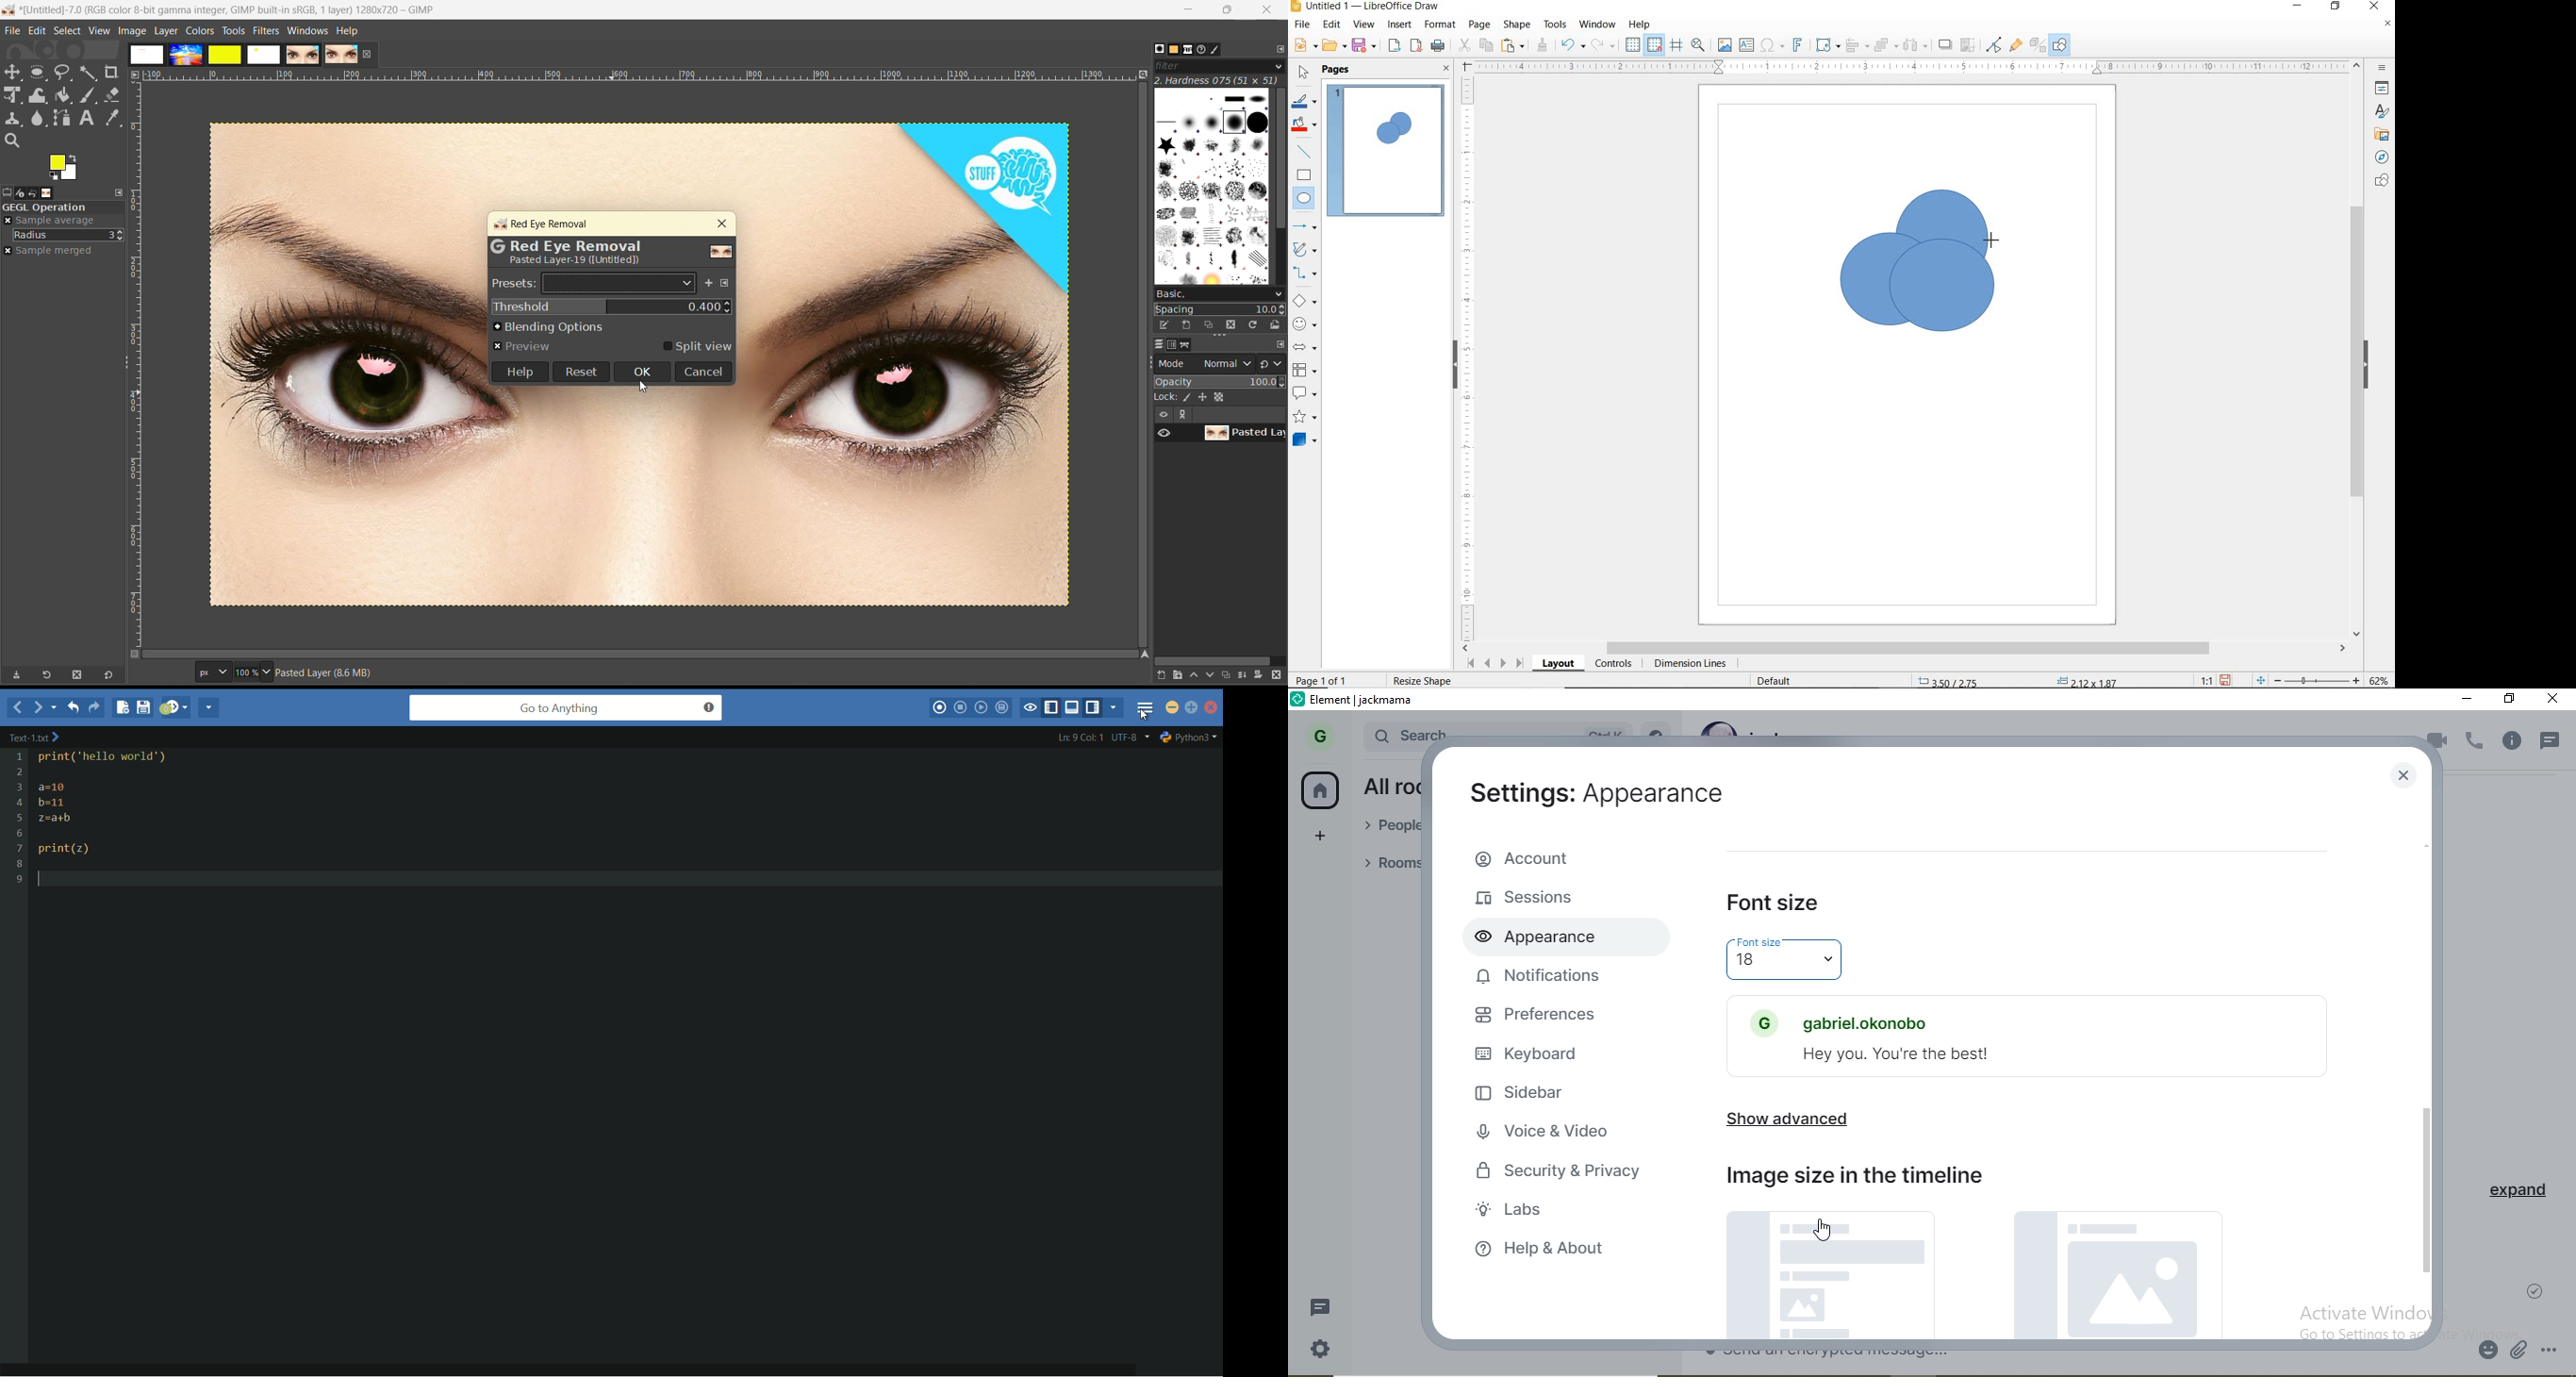  I want to click on ALIGN OBJECTS, so click(1856, 47).